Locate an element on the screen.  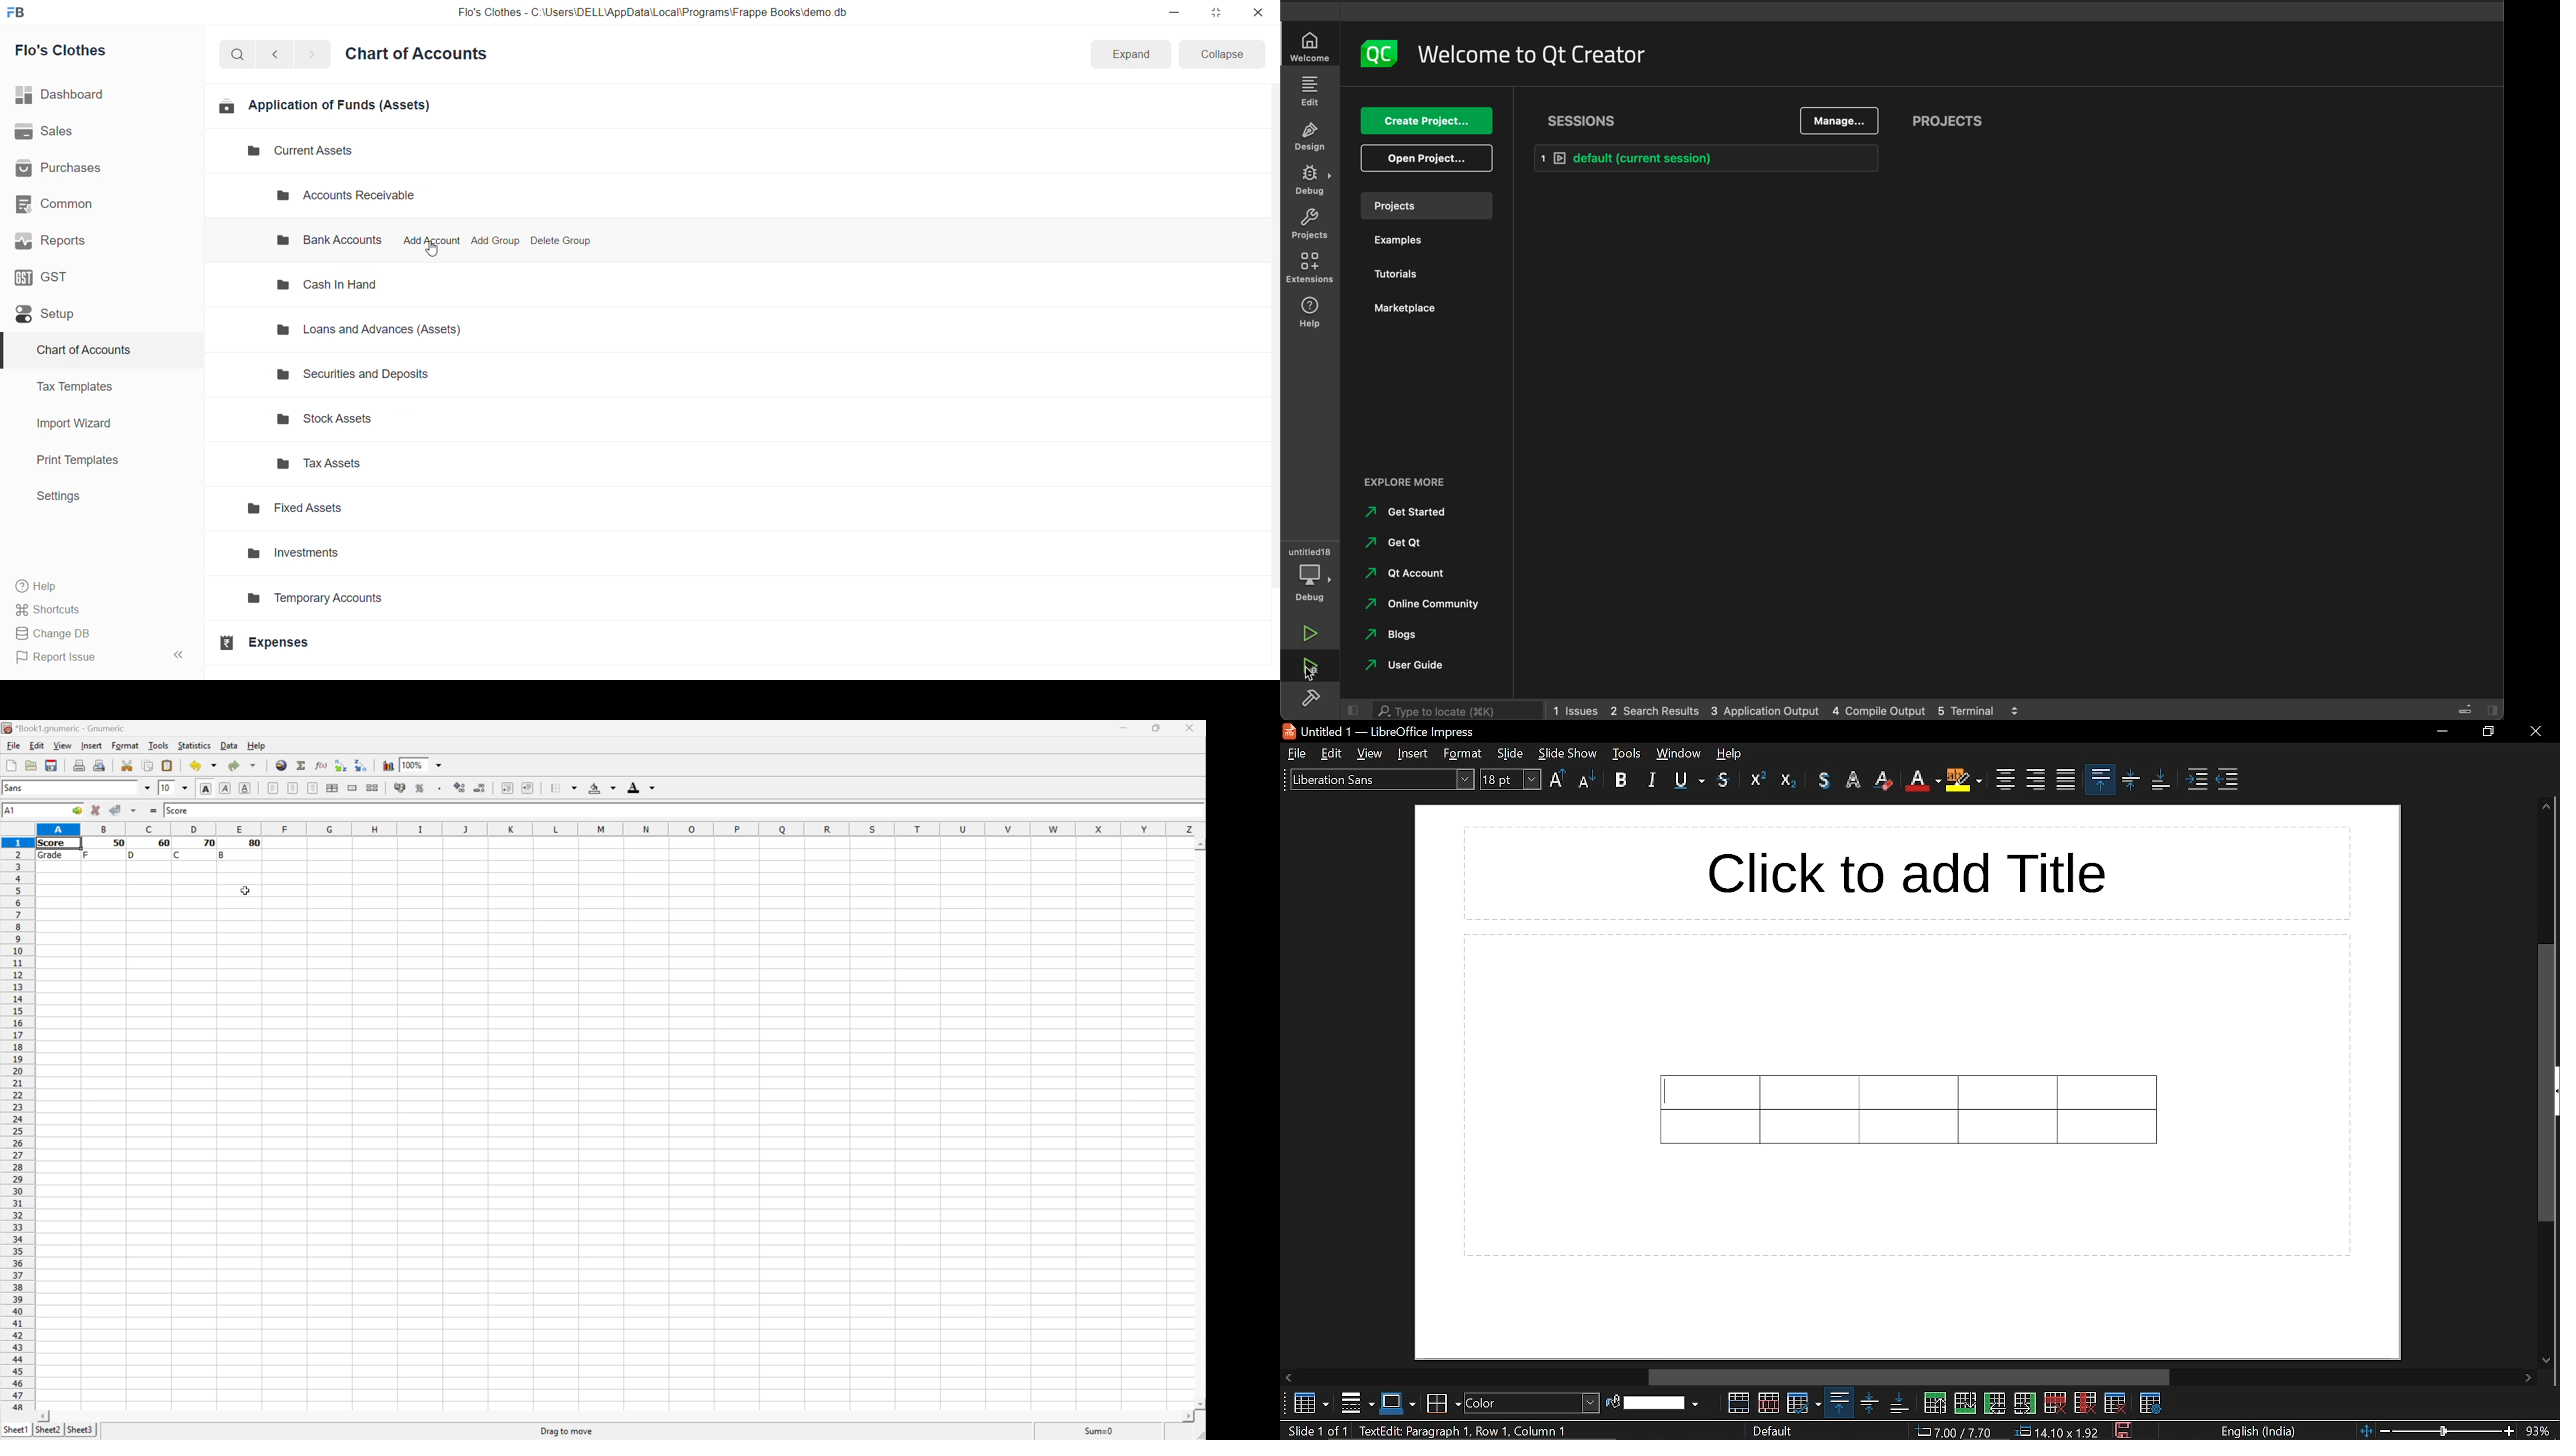
minimize is located at coordinates (2442, 732).